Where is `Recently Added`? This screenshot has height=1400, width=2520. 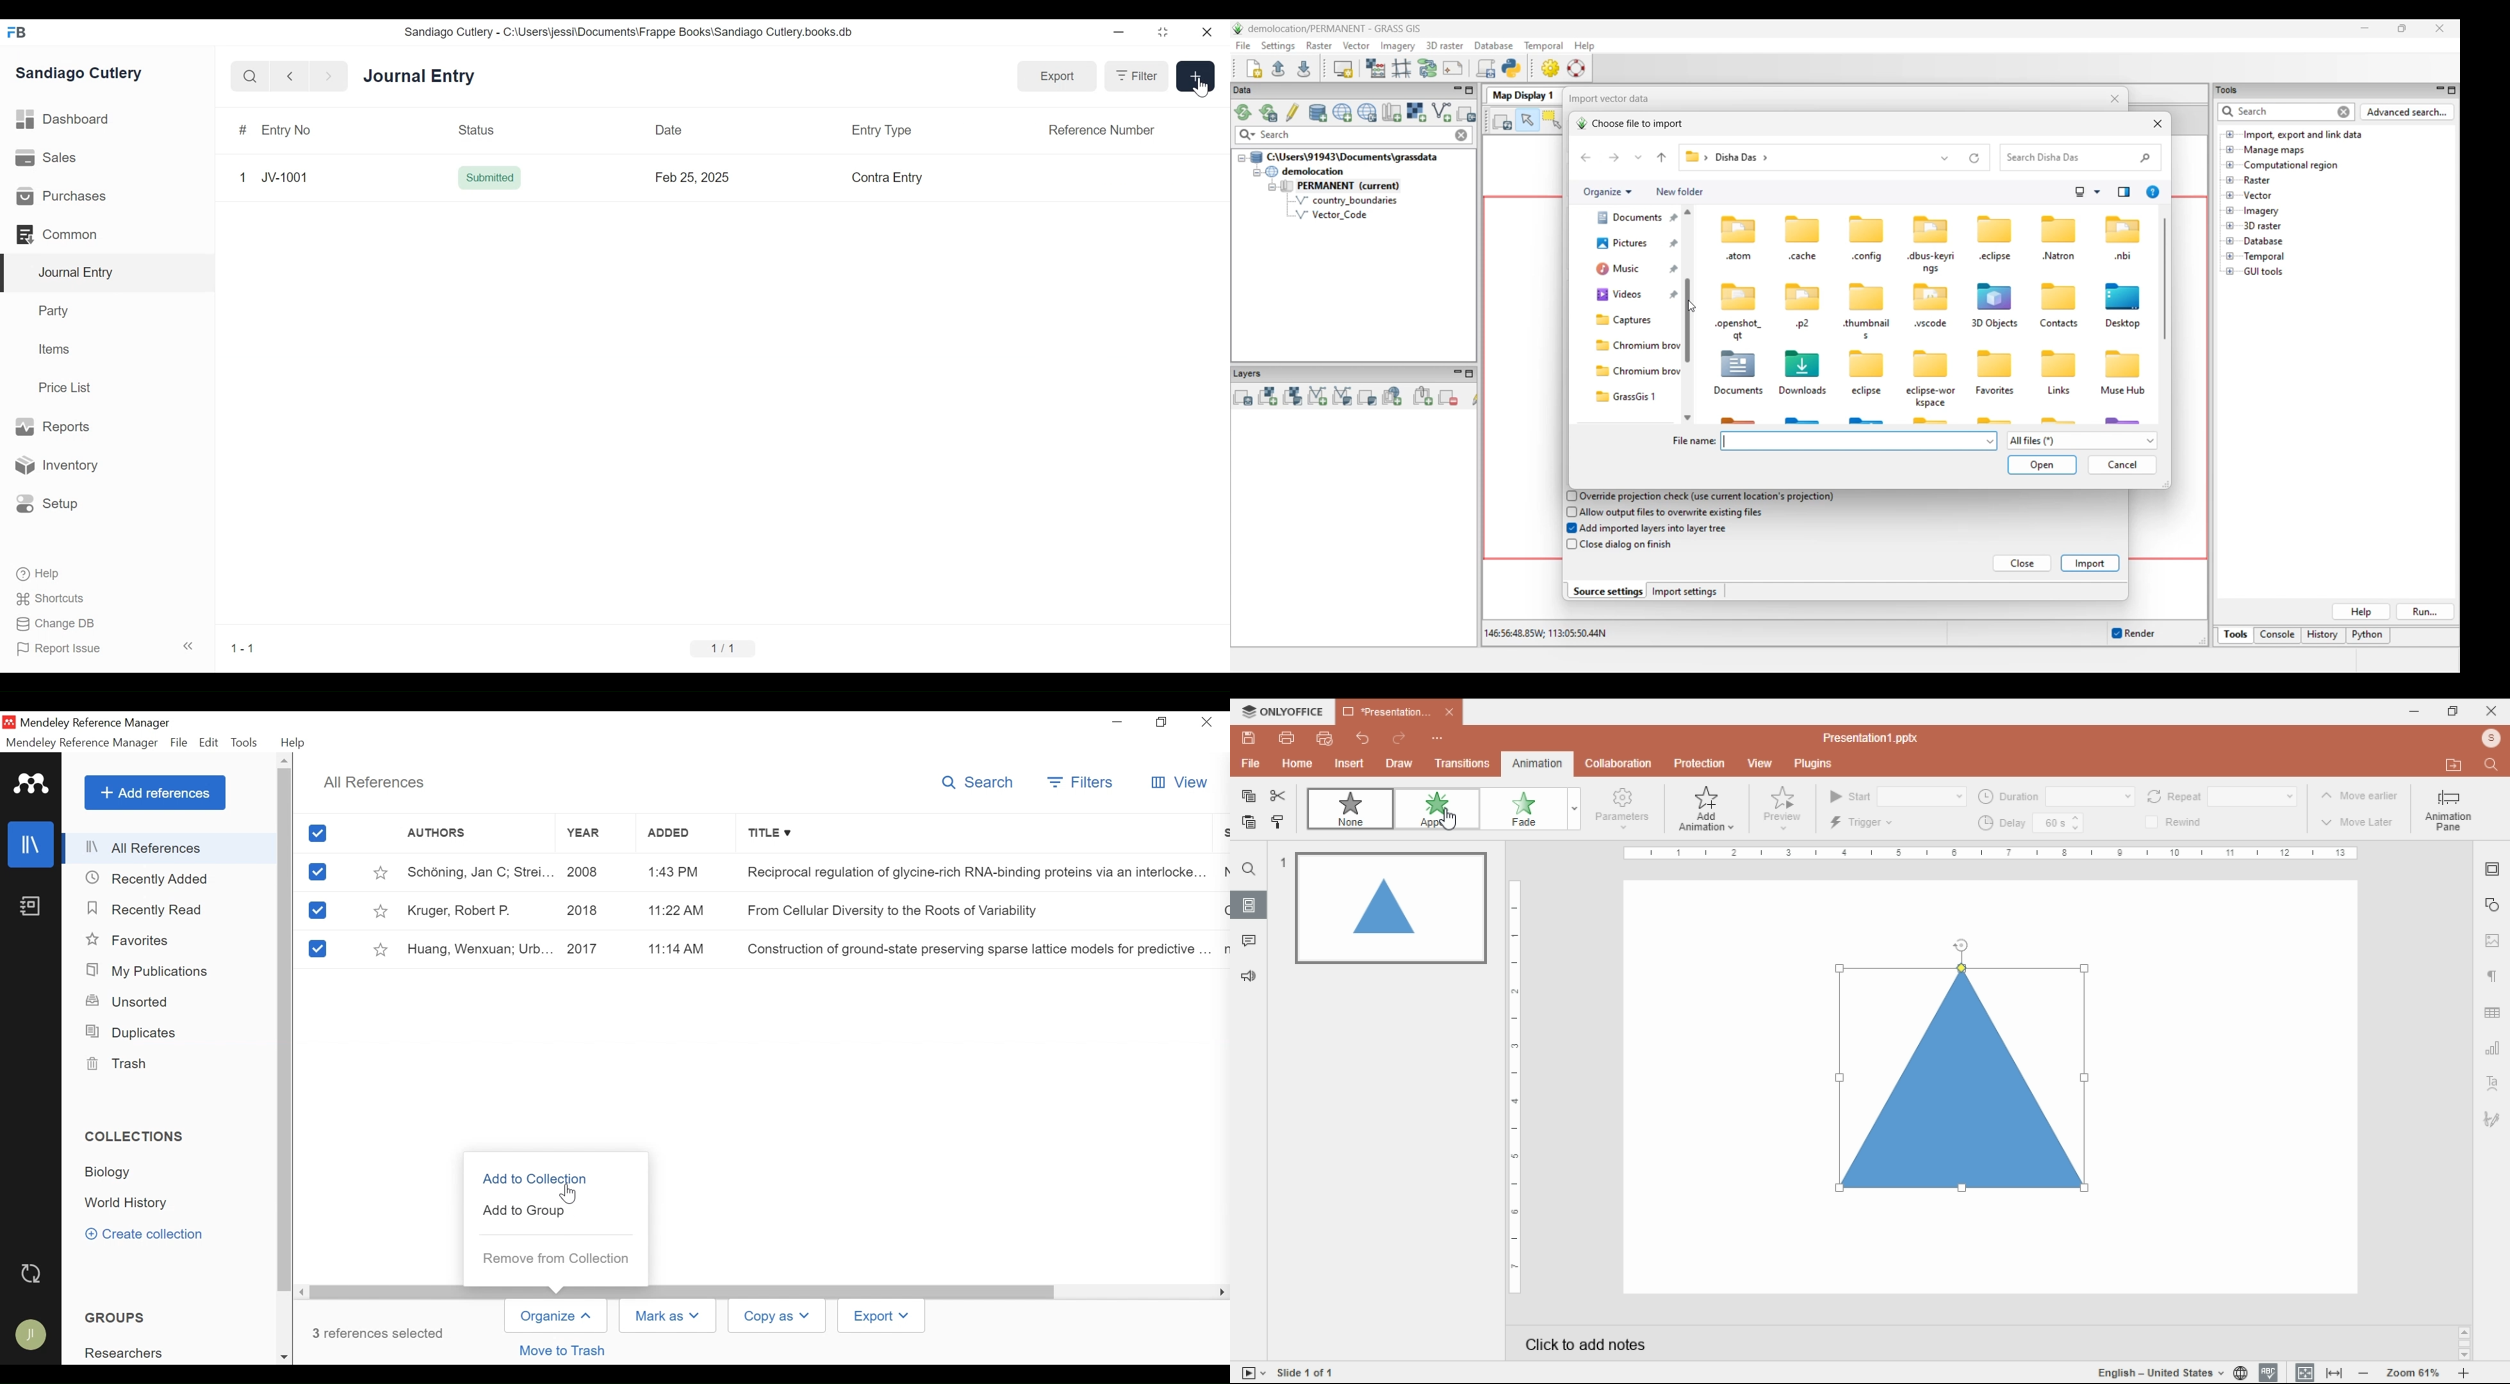 Recently Added is located at coordinates (147, 878).